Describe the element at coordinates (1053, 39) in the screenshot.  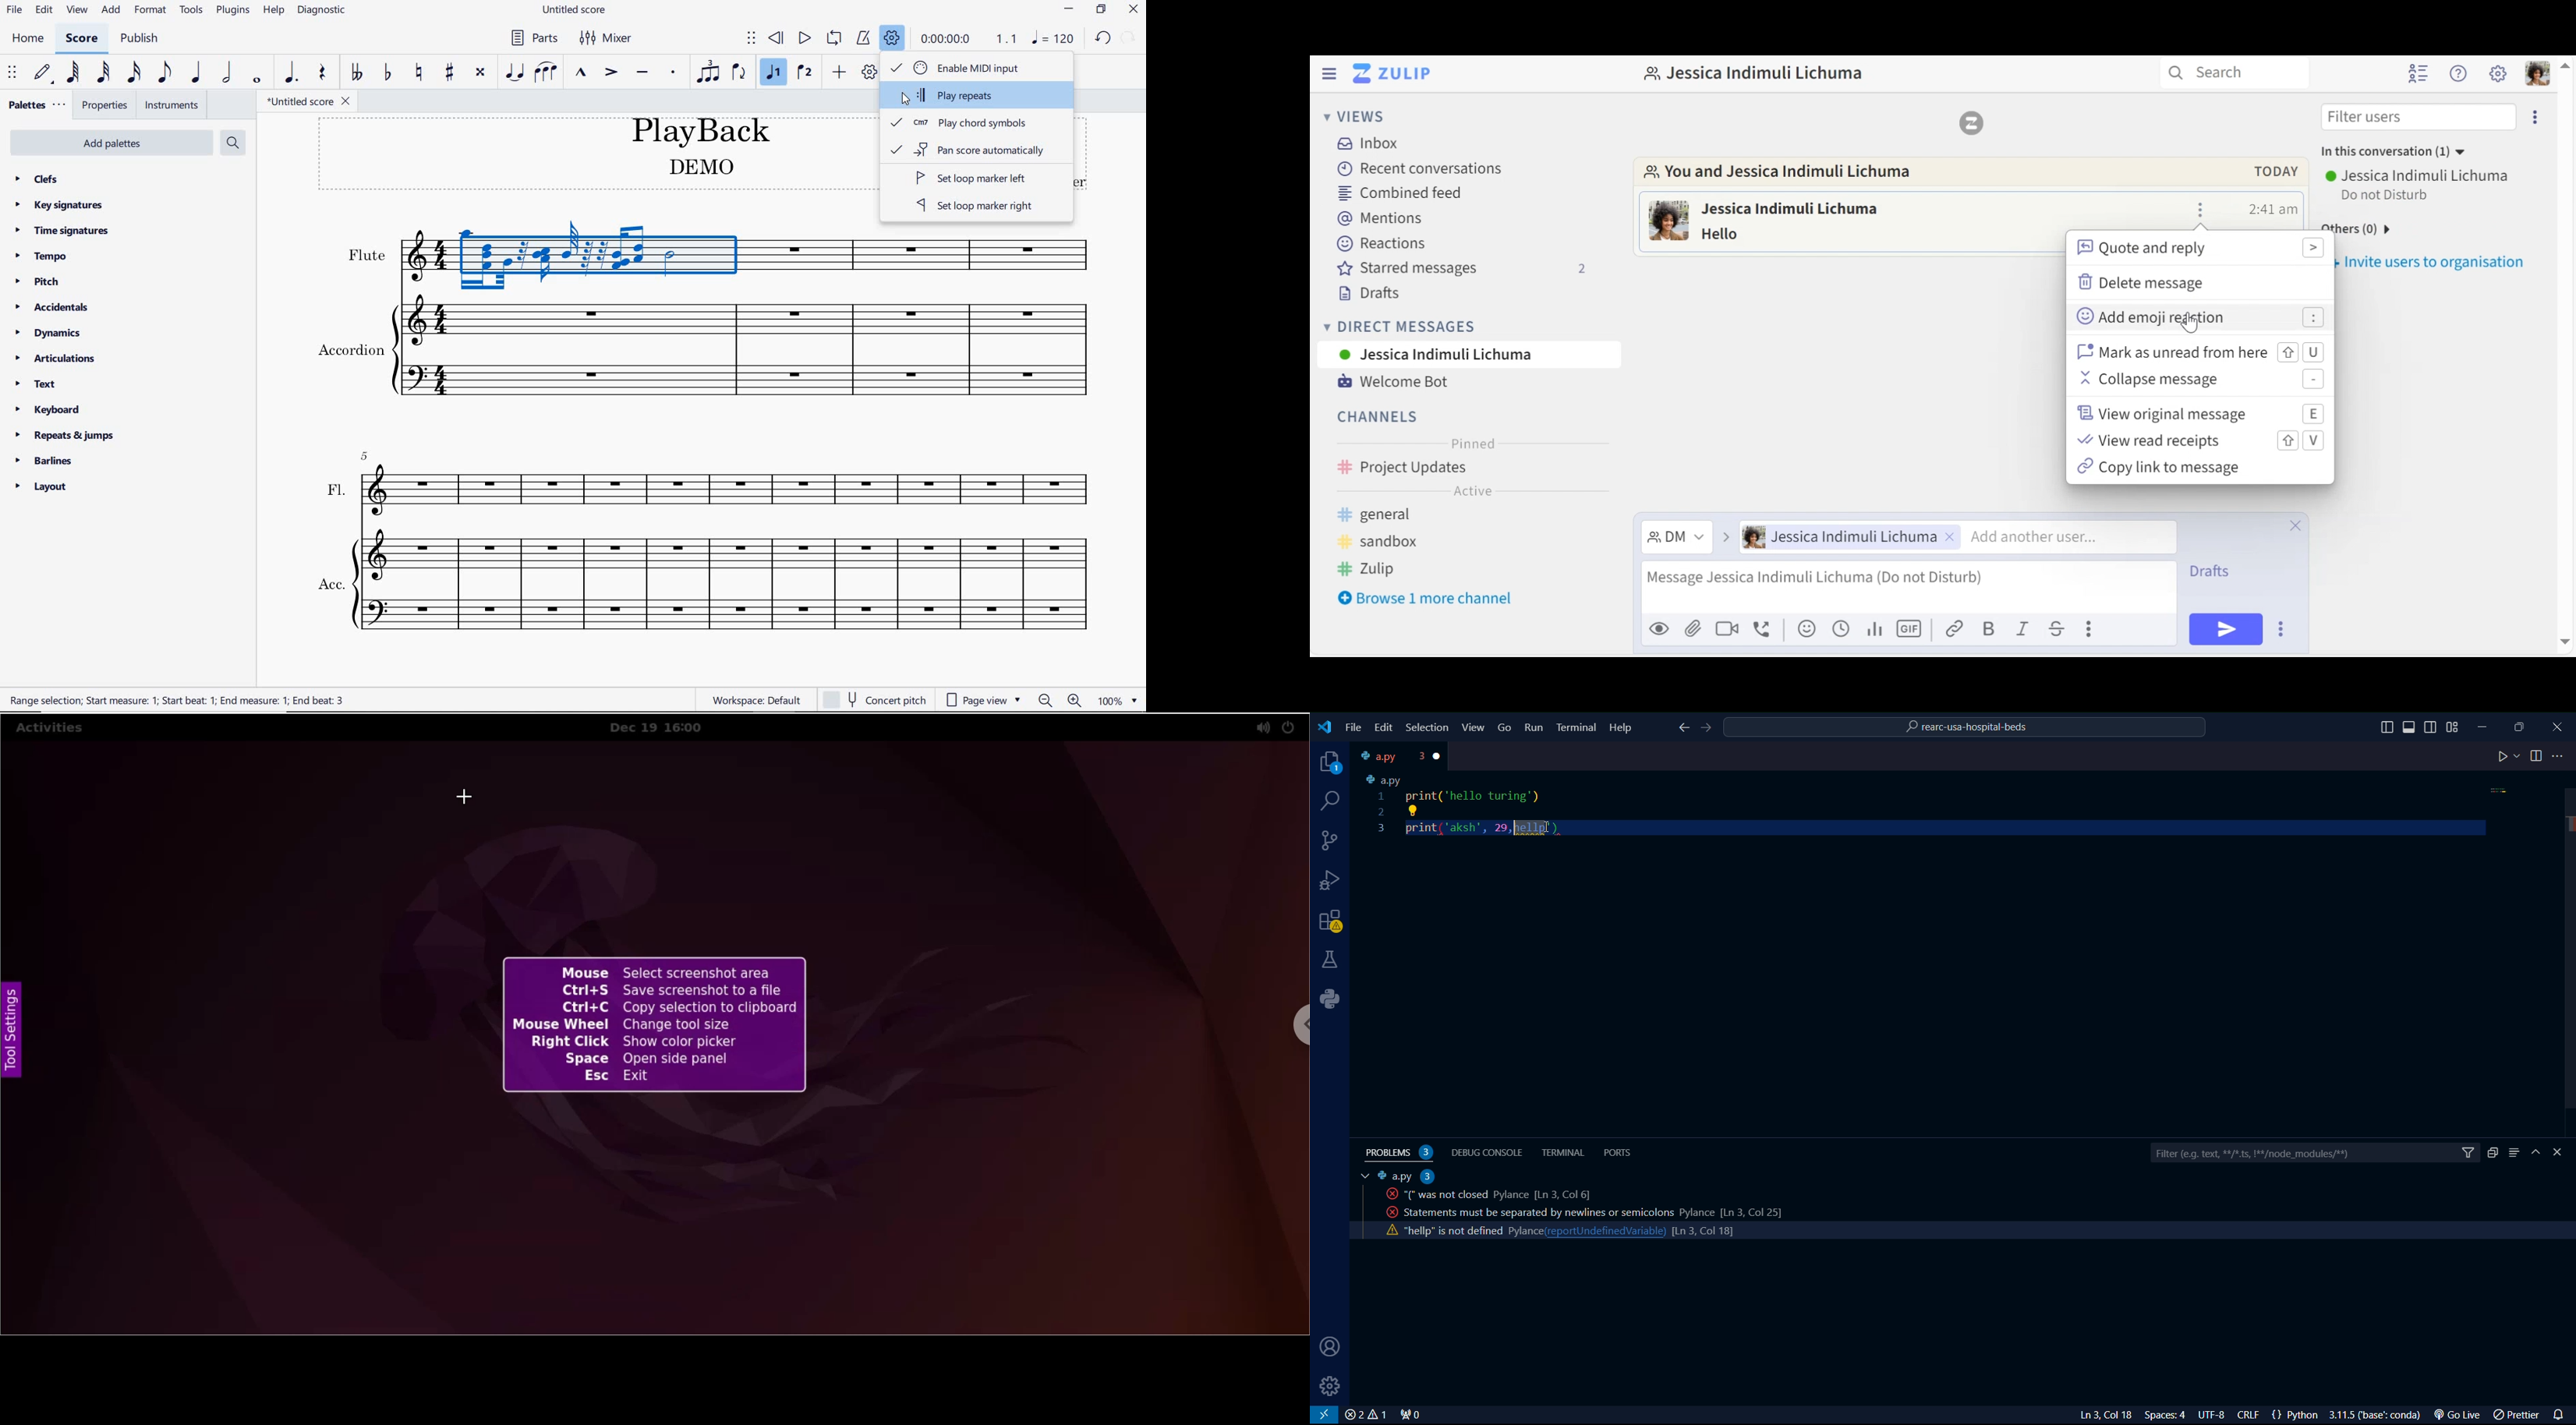
I see `NOTE` at that location.